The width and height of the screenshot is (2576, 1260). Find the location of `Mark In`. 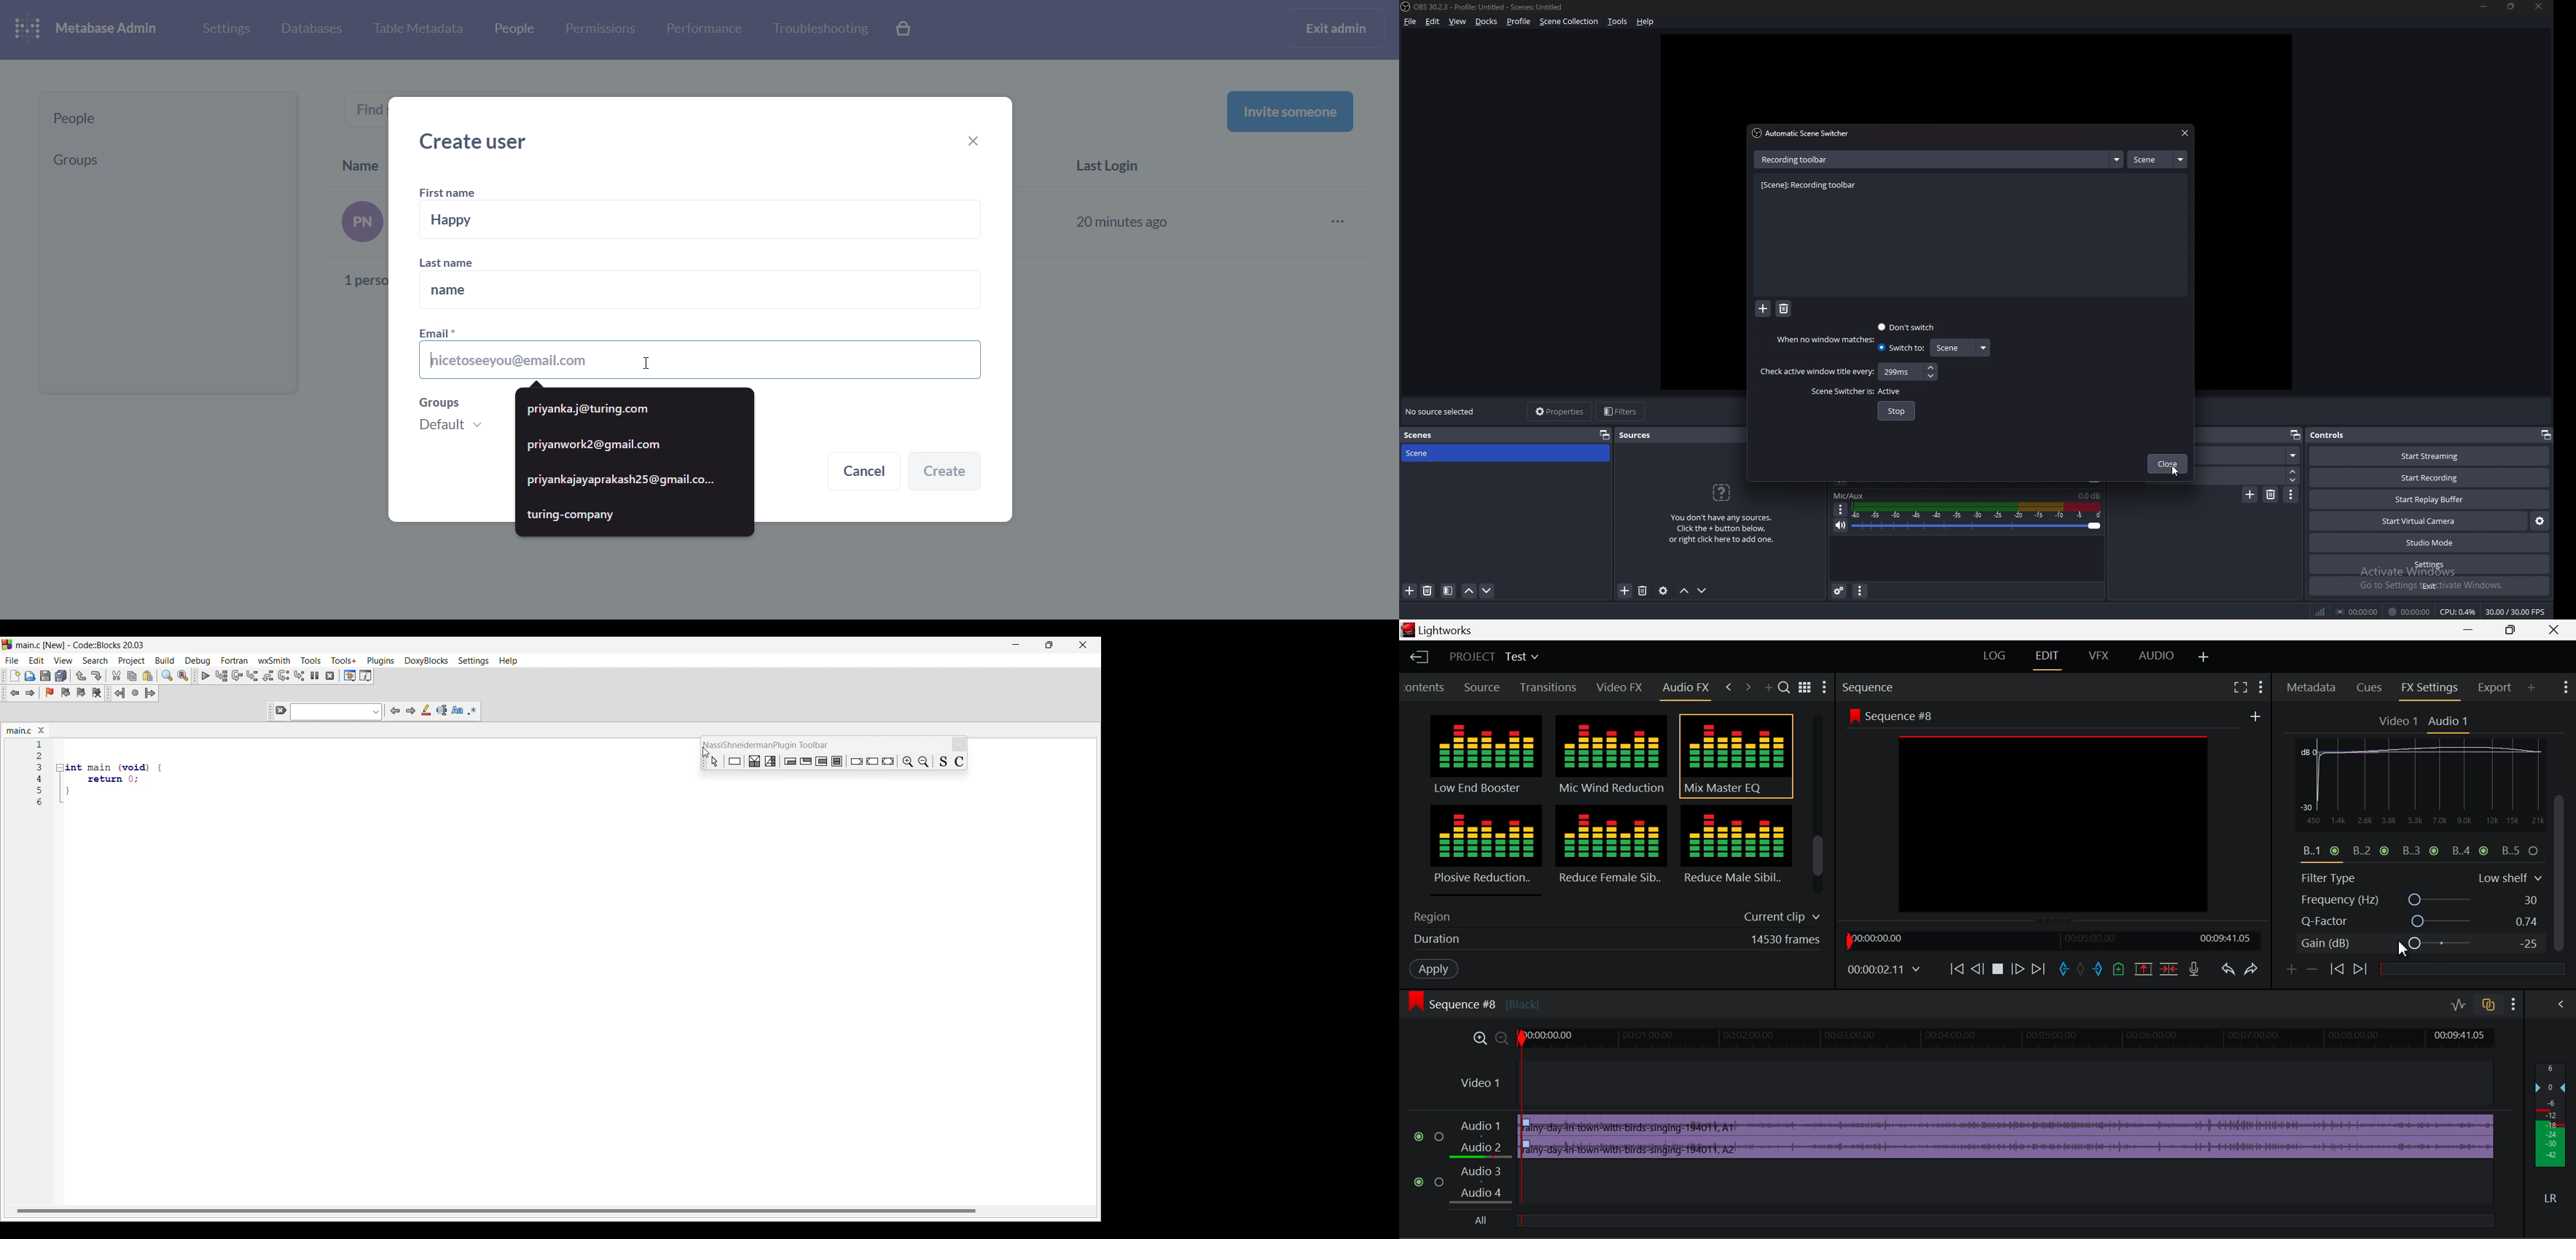

Mark In is located at coordinates (2066, 970).